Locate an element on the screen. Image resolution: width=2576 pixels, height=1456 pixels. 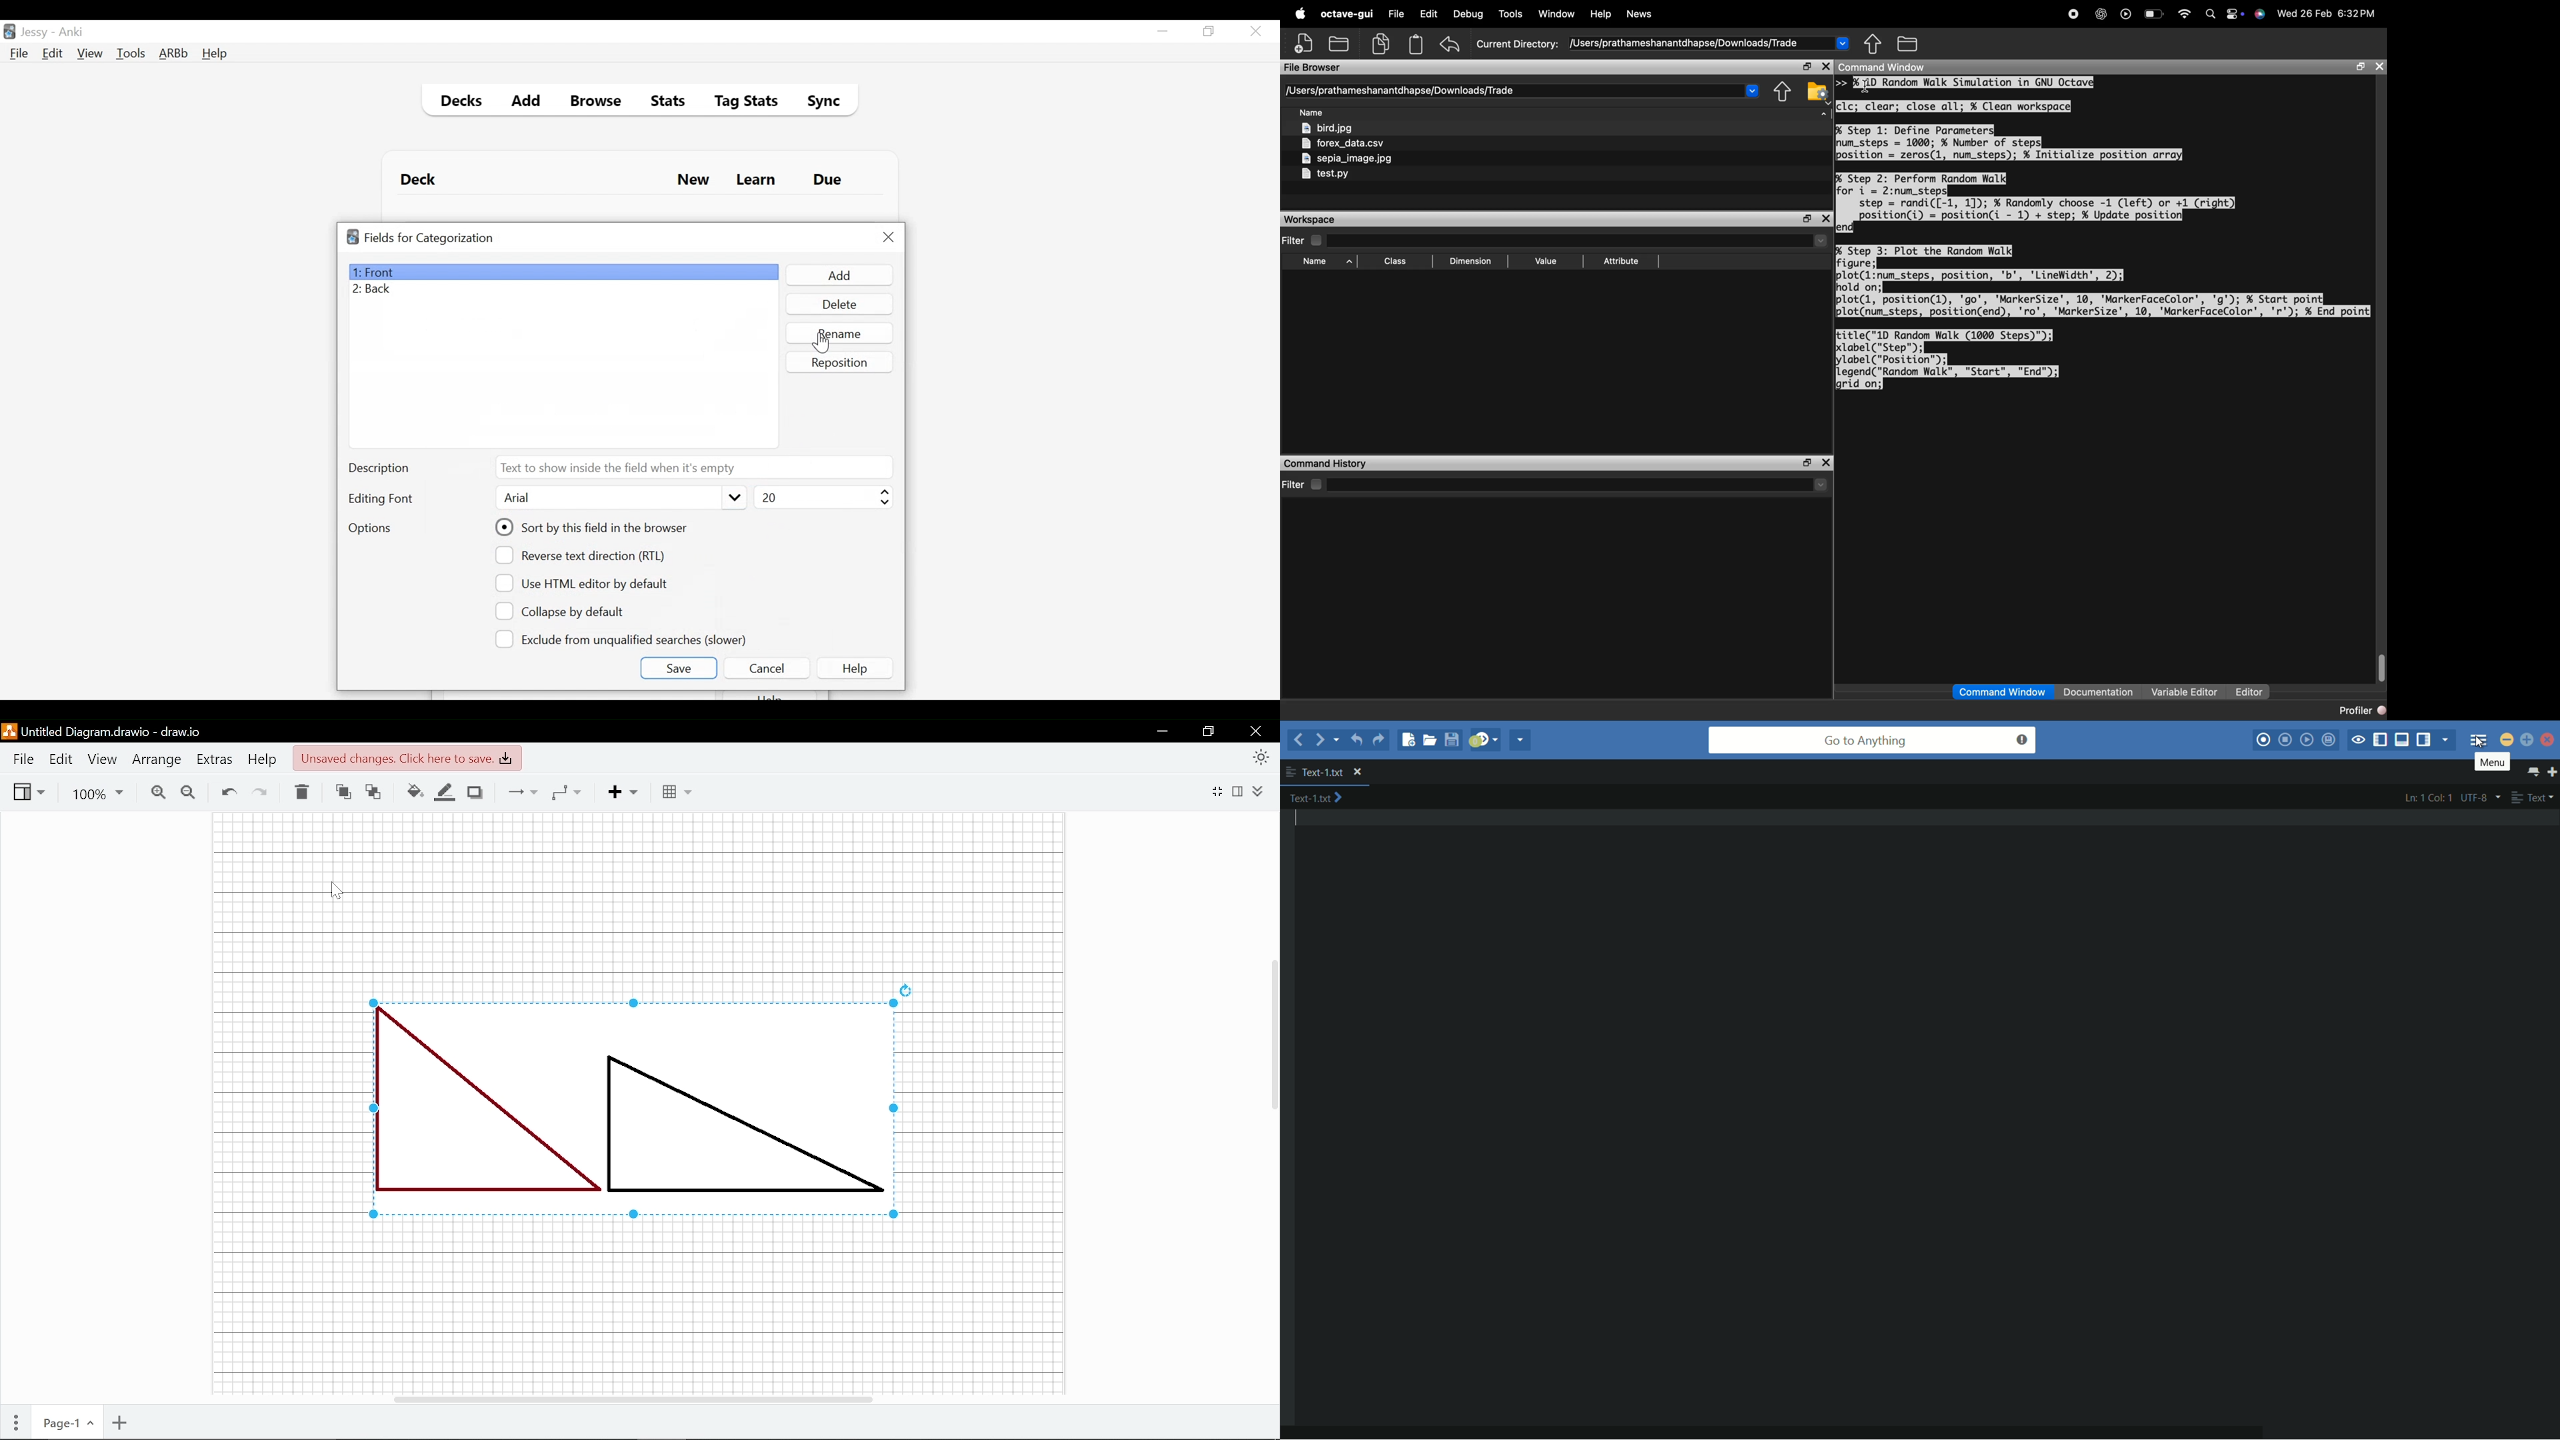
Save is located at coordinates (678, 668).